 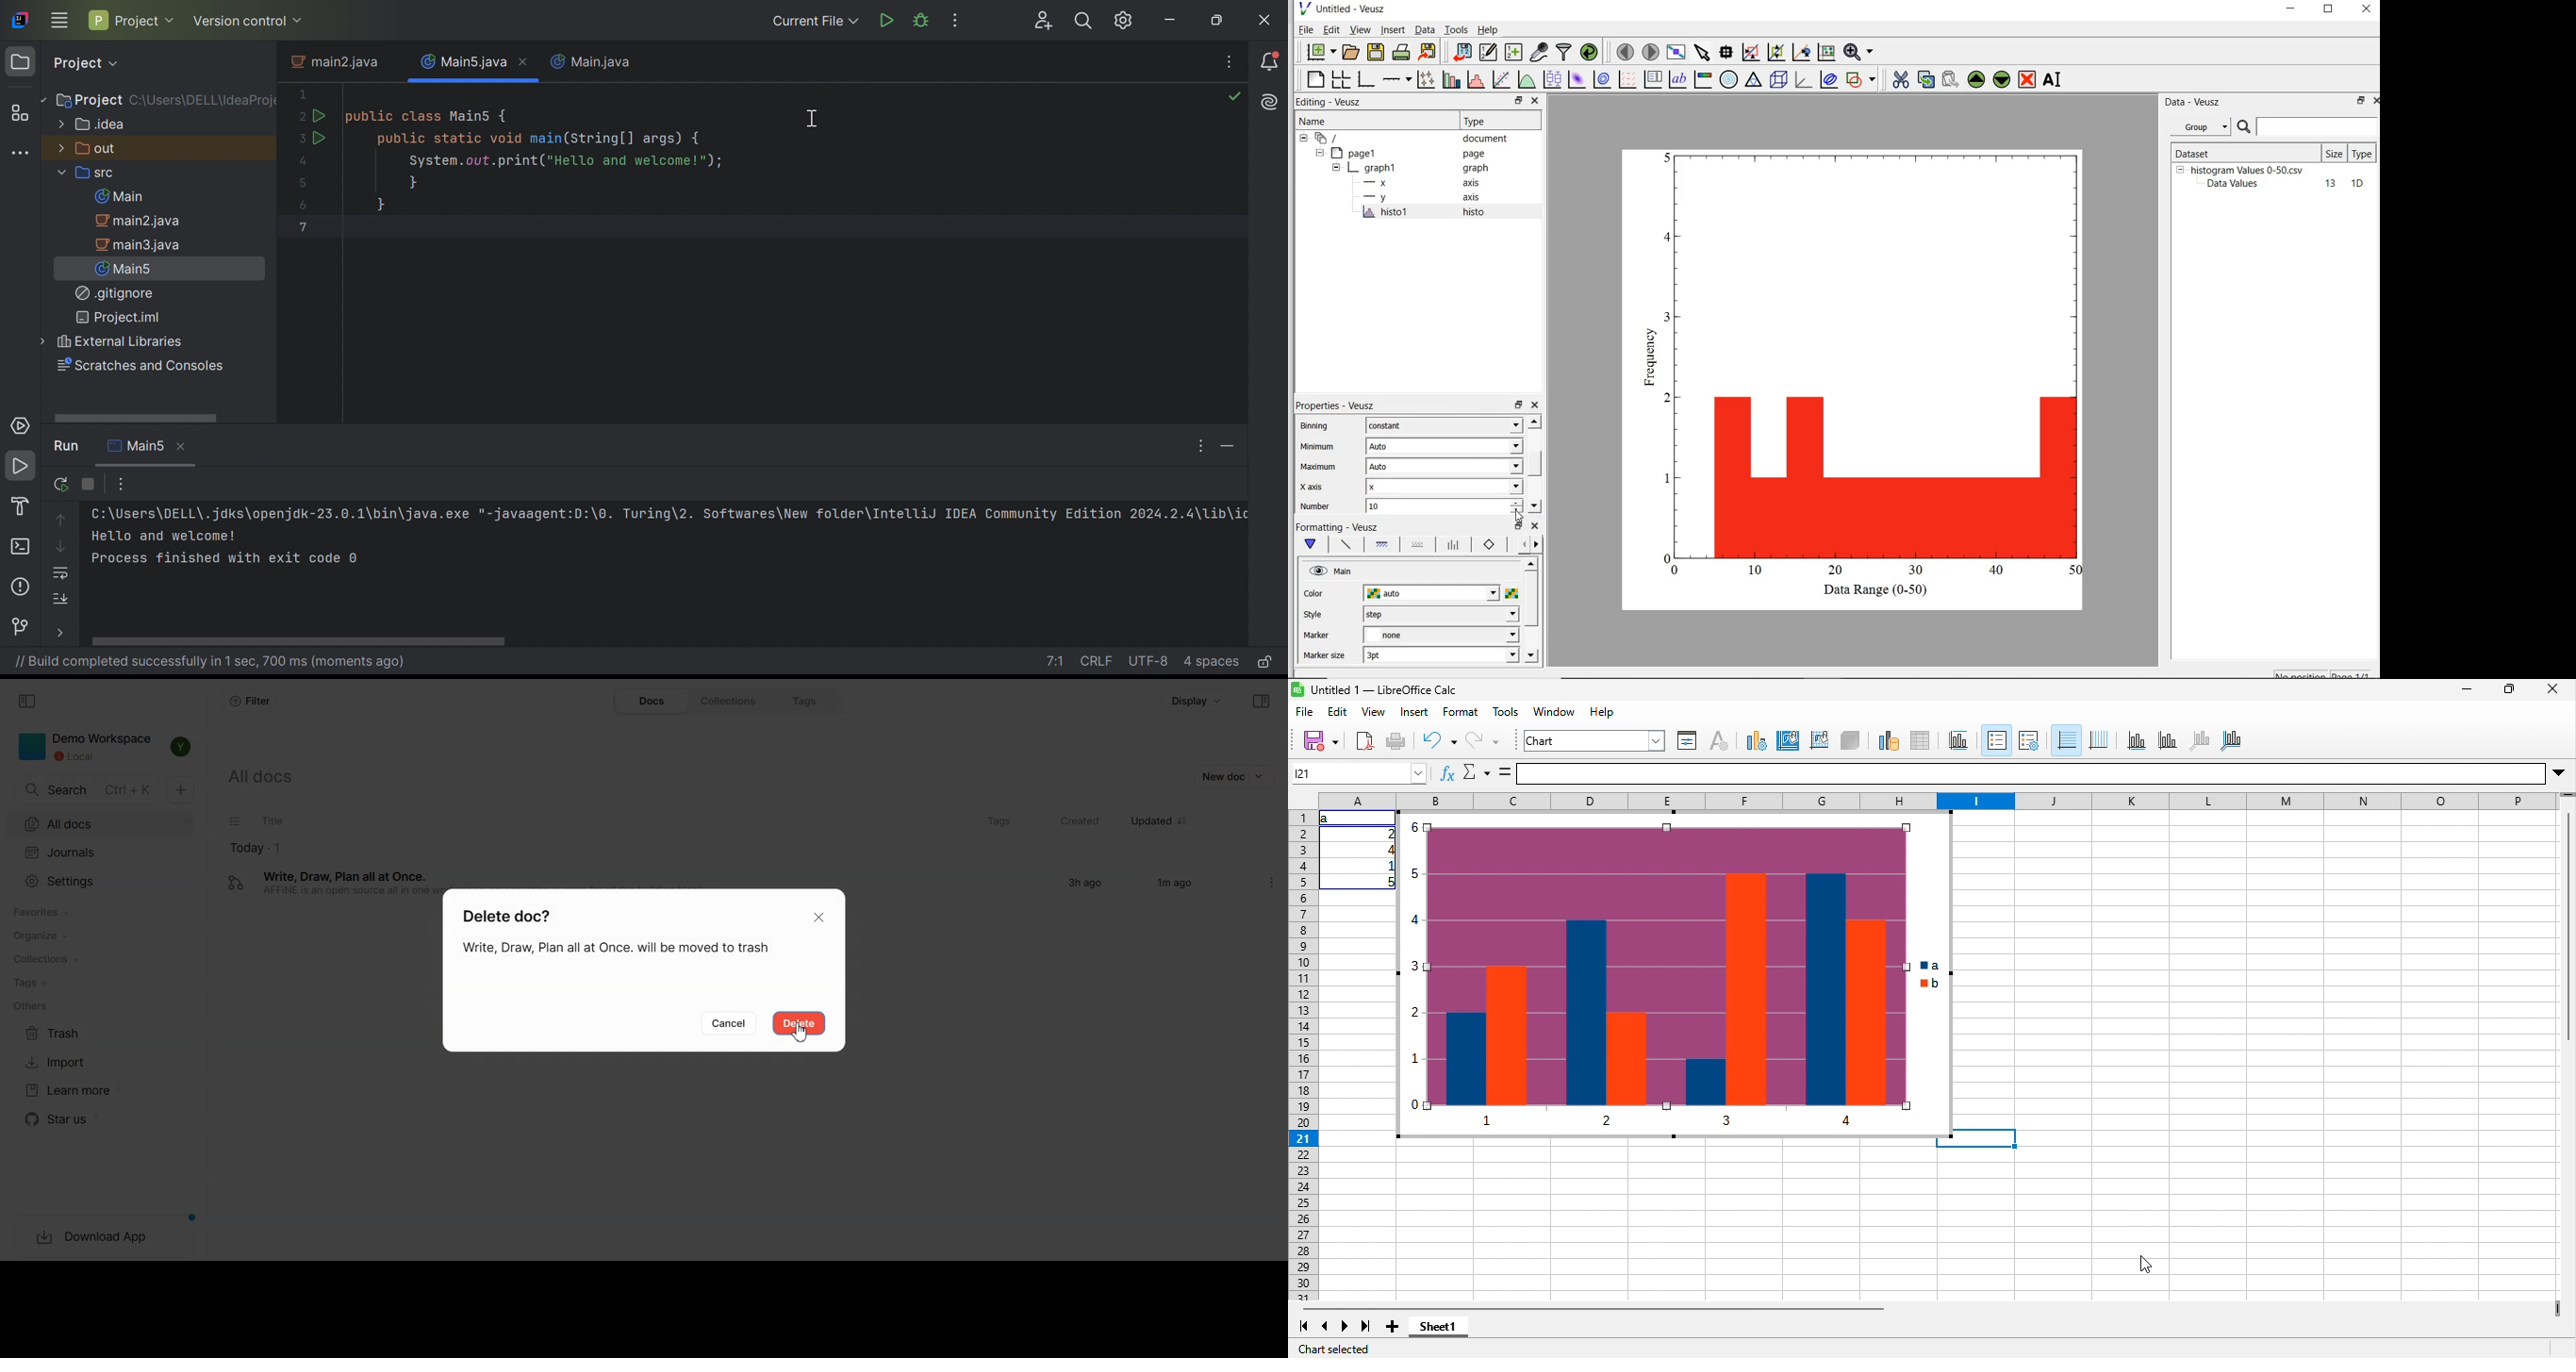 I want to click on Display, so click(x=1199, y=700).